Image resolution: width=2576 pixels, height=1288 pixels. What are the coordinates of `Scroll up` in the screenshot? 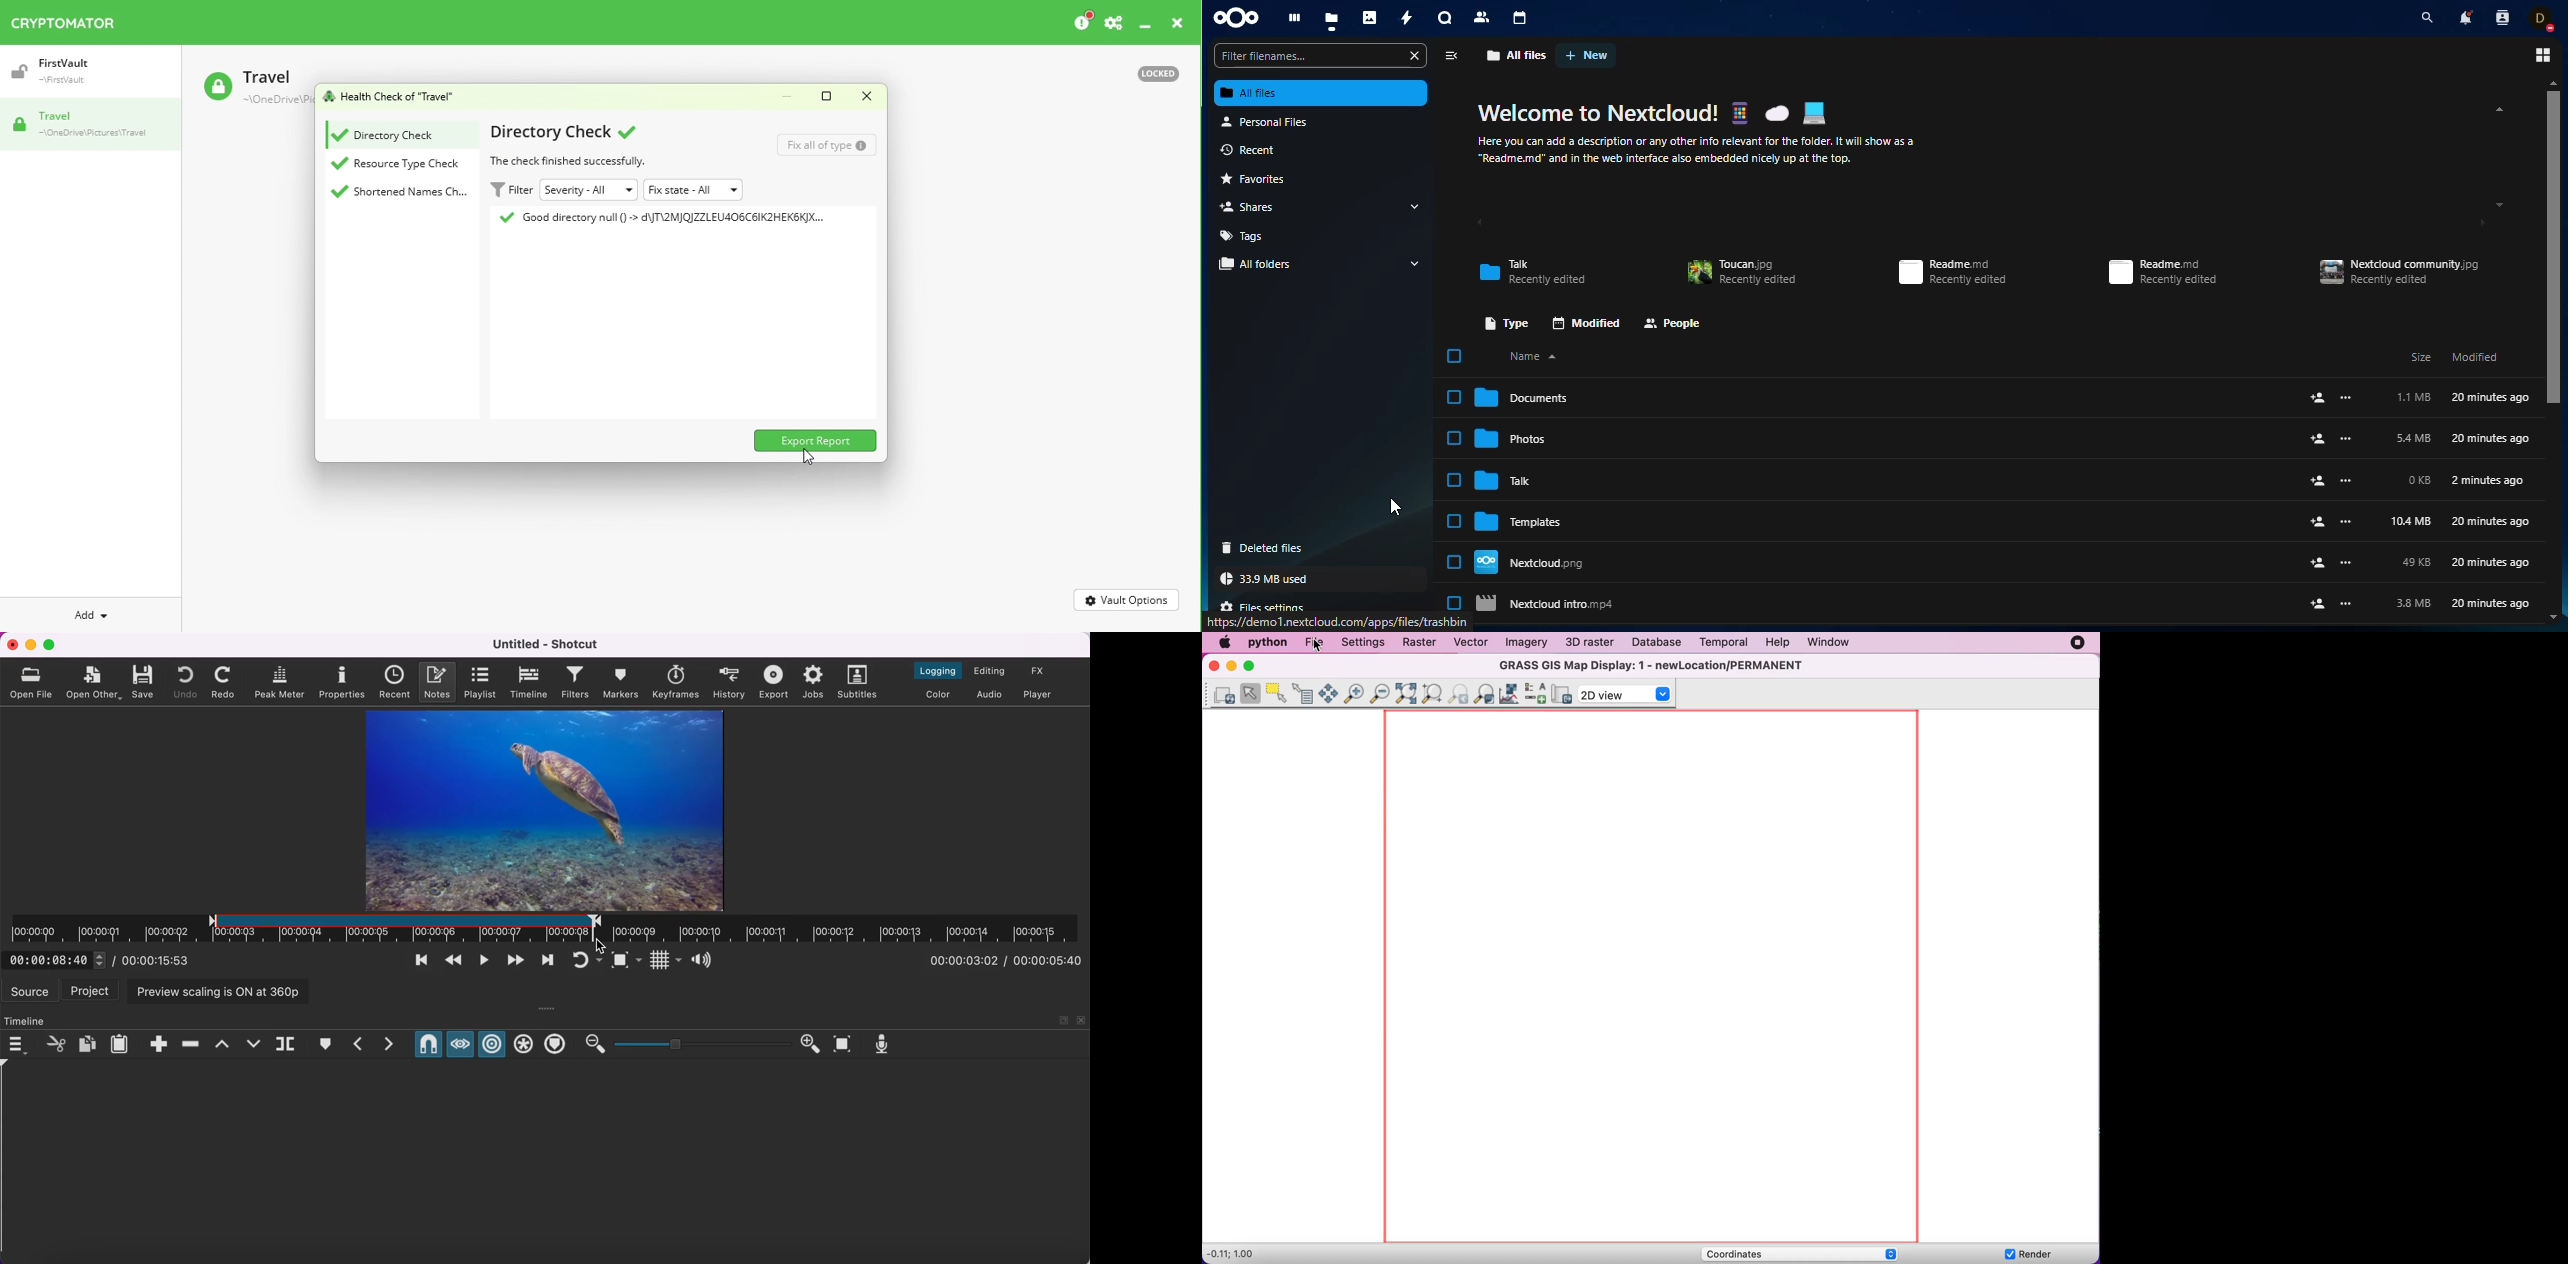 It's located at (2493, 109).